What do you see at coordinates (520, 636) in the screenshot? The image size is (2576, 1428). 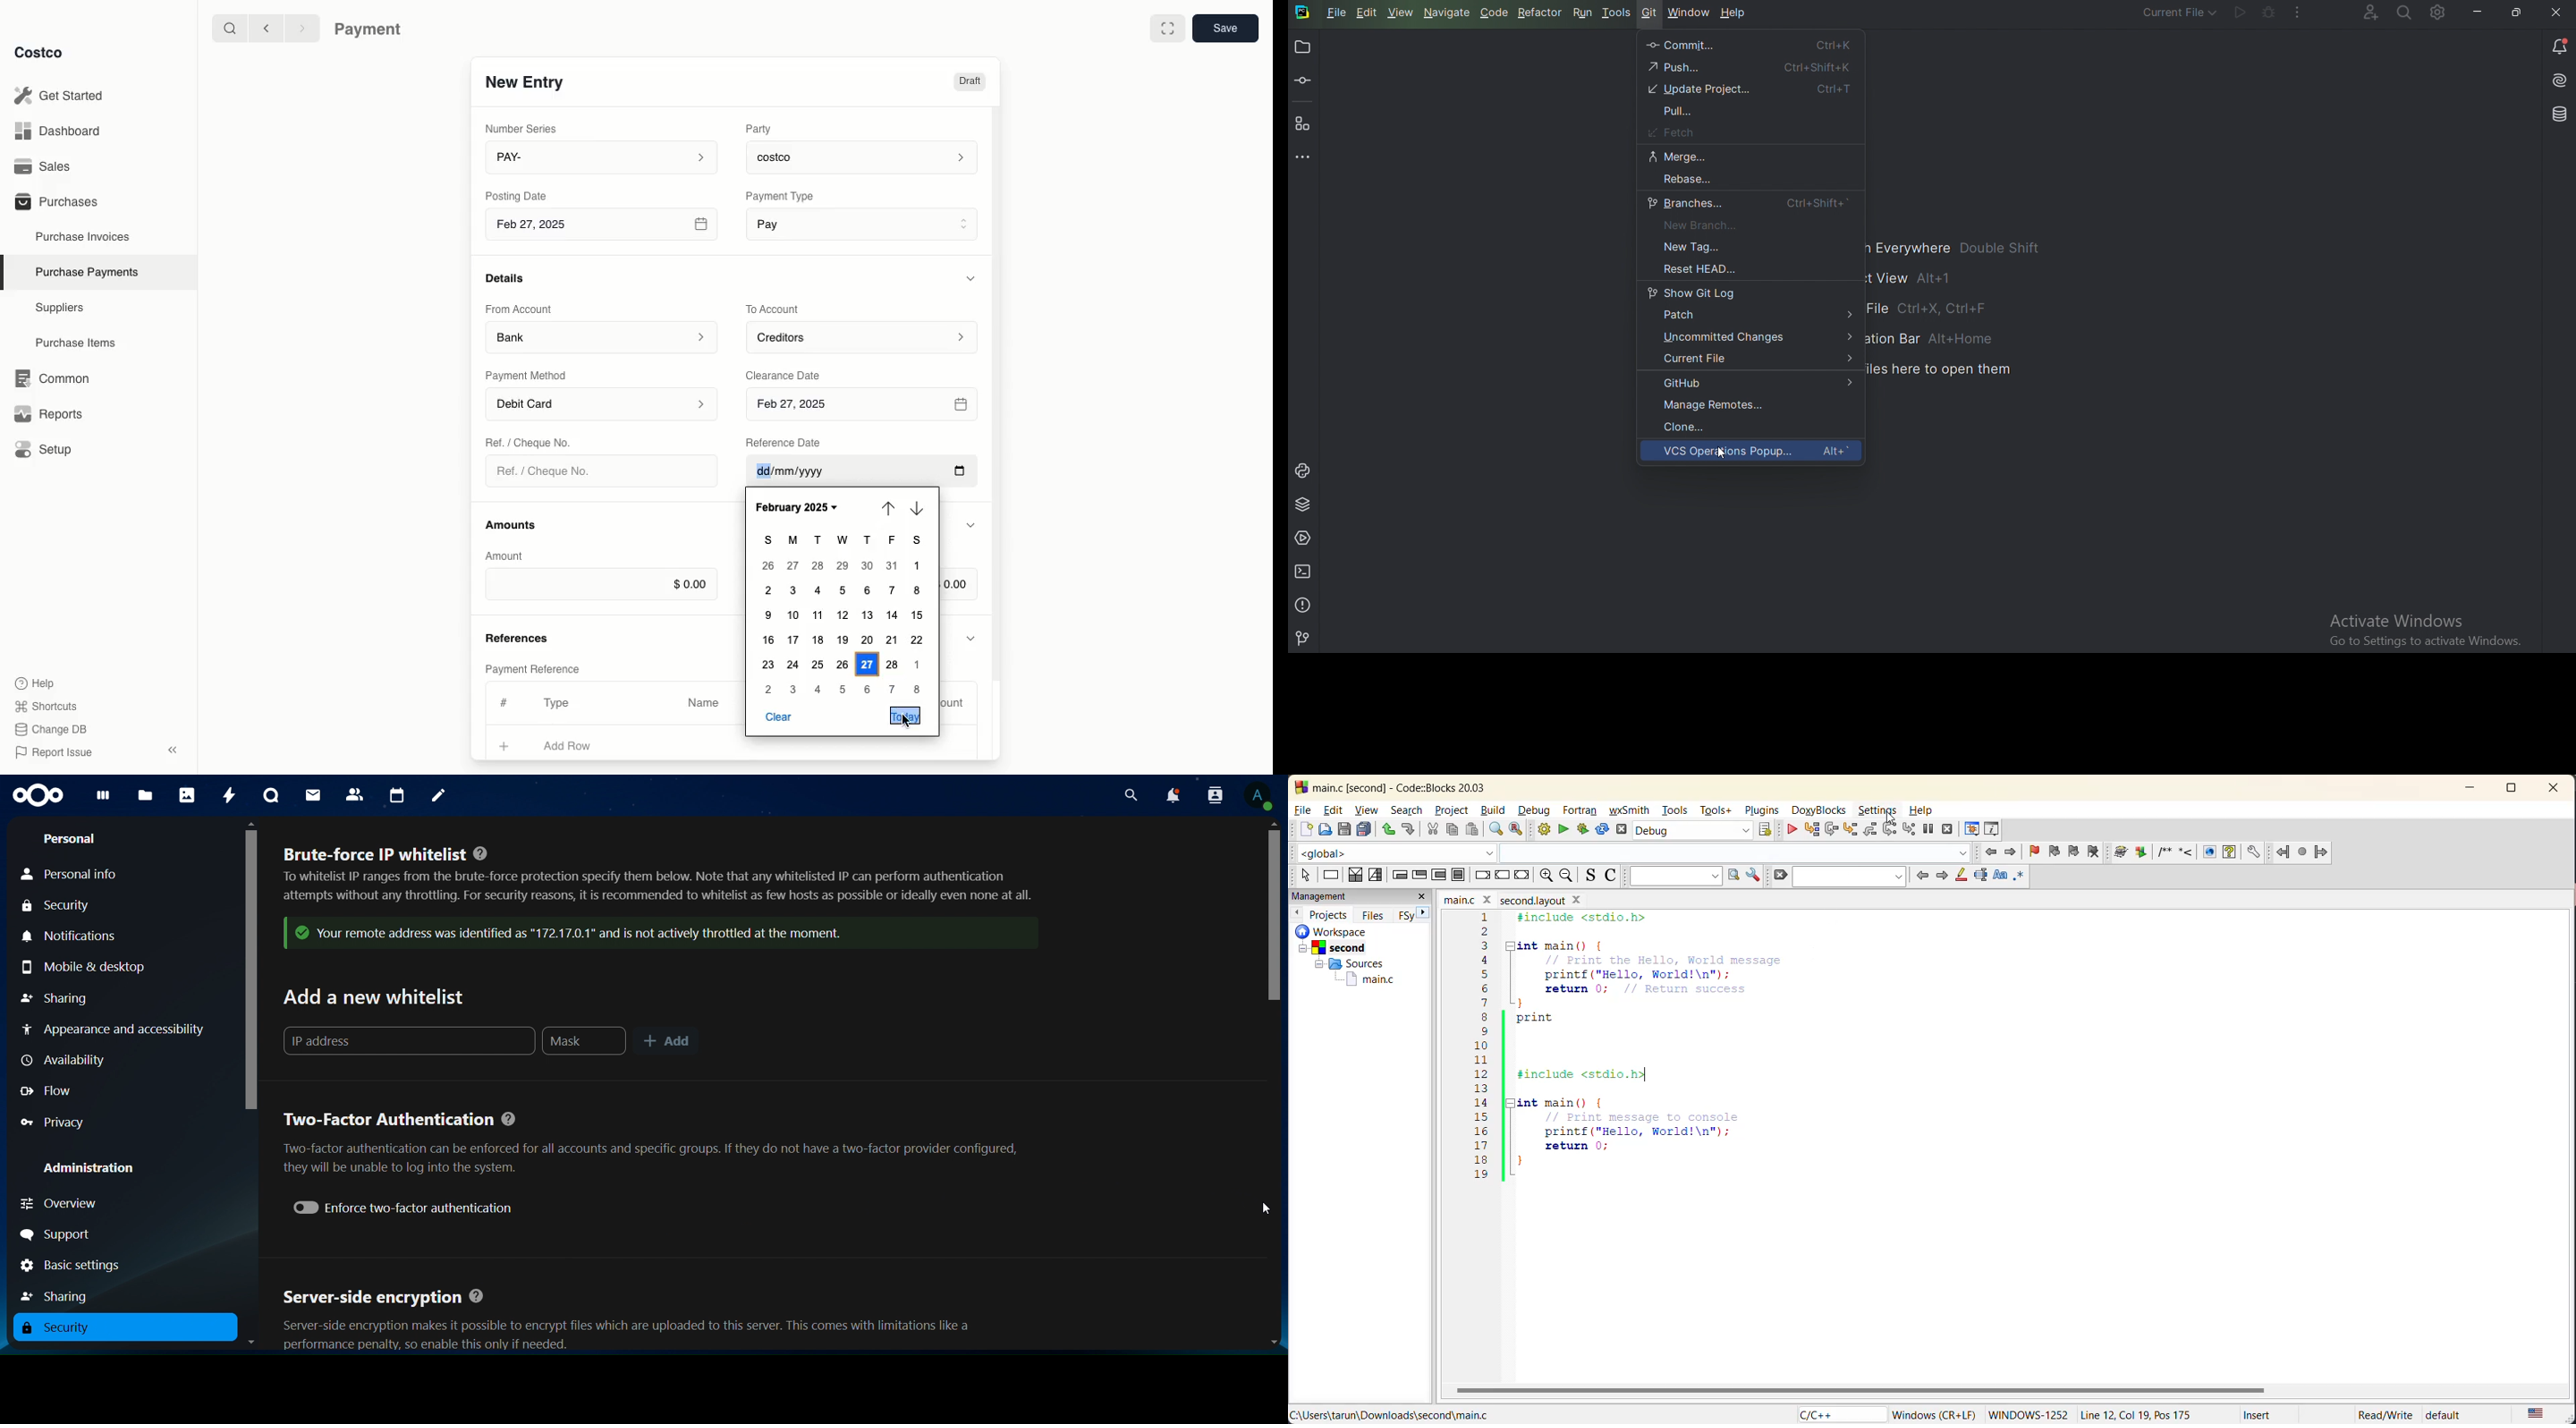 I see `References` at bounding box center [520, 636].